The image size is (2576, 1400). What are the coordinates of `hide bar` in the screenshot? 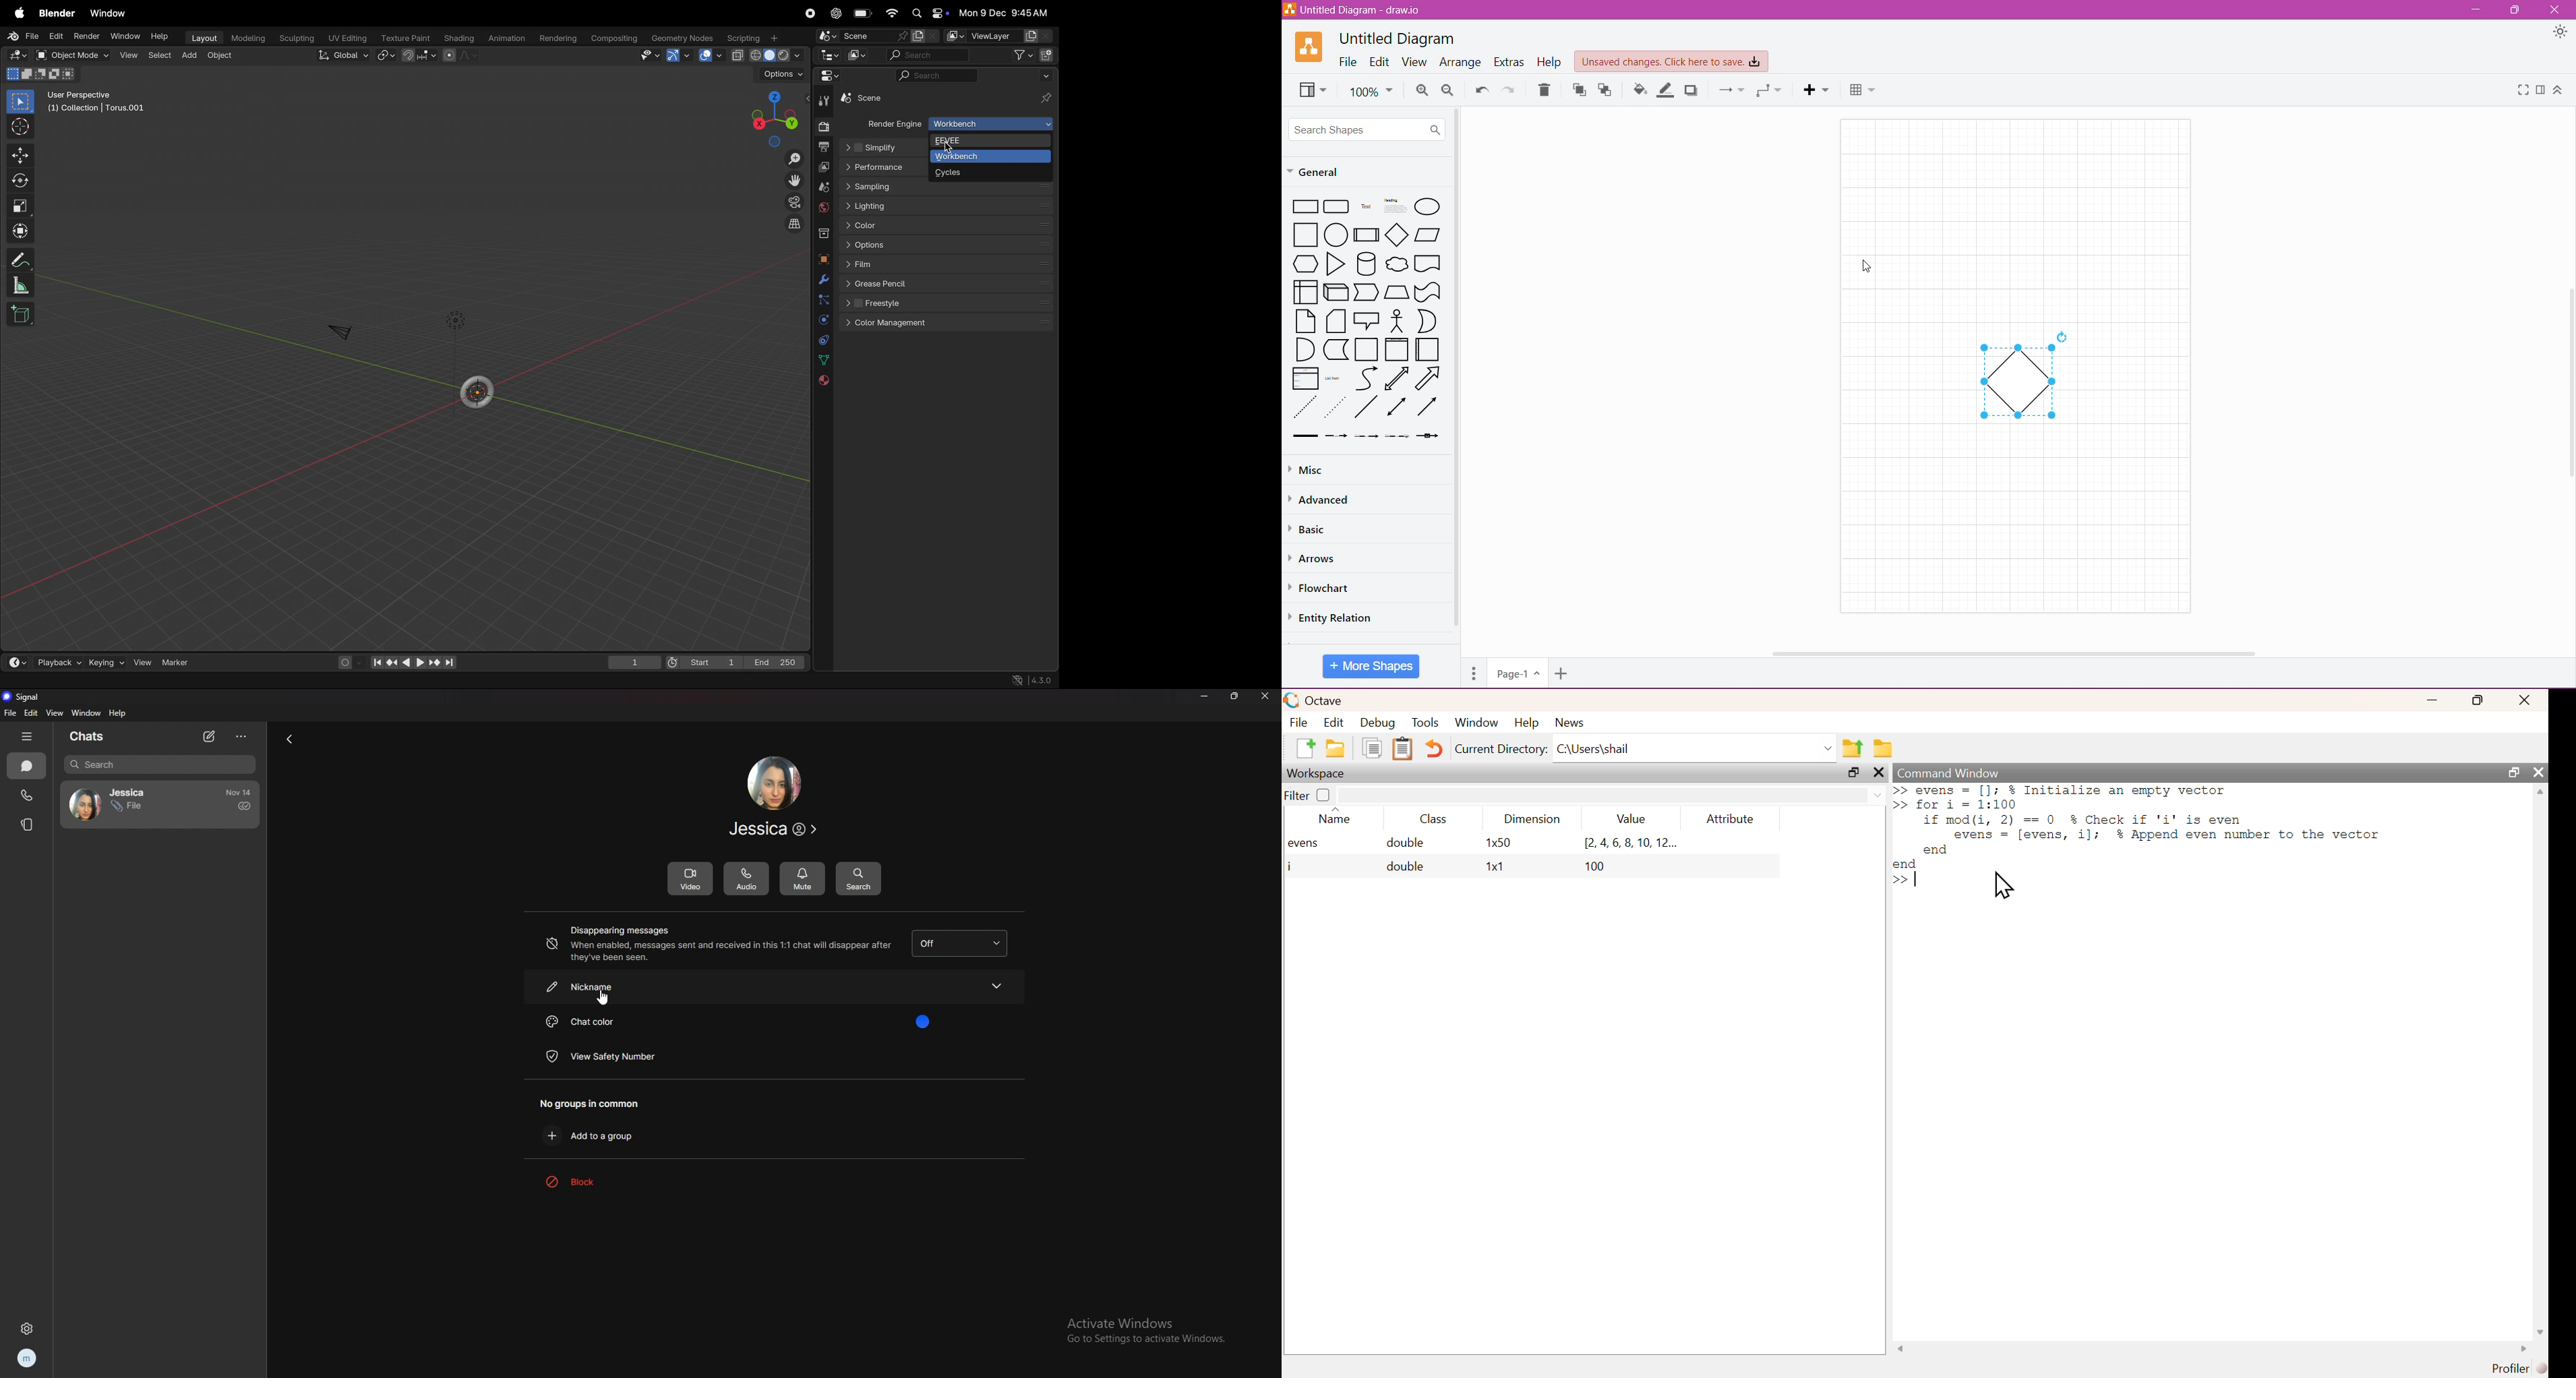 It's located at (29, 736).